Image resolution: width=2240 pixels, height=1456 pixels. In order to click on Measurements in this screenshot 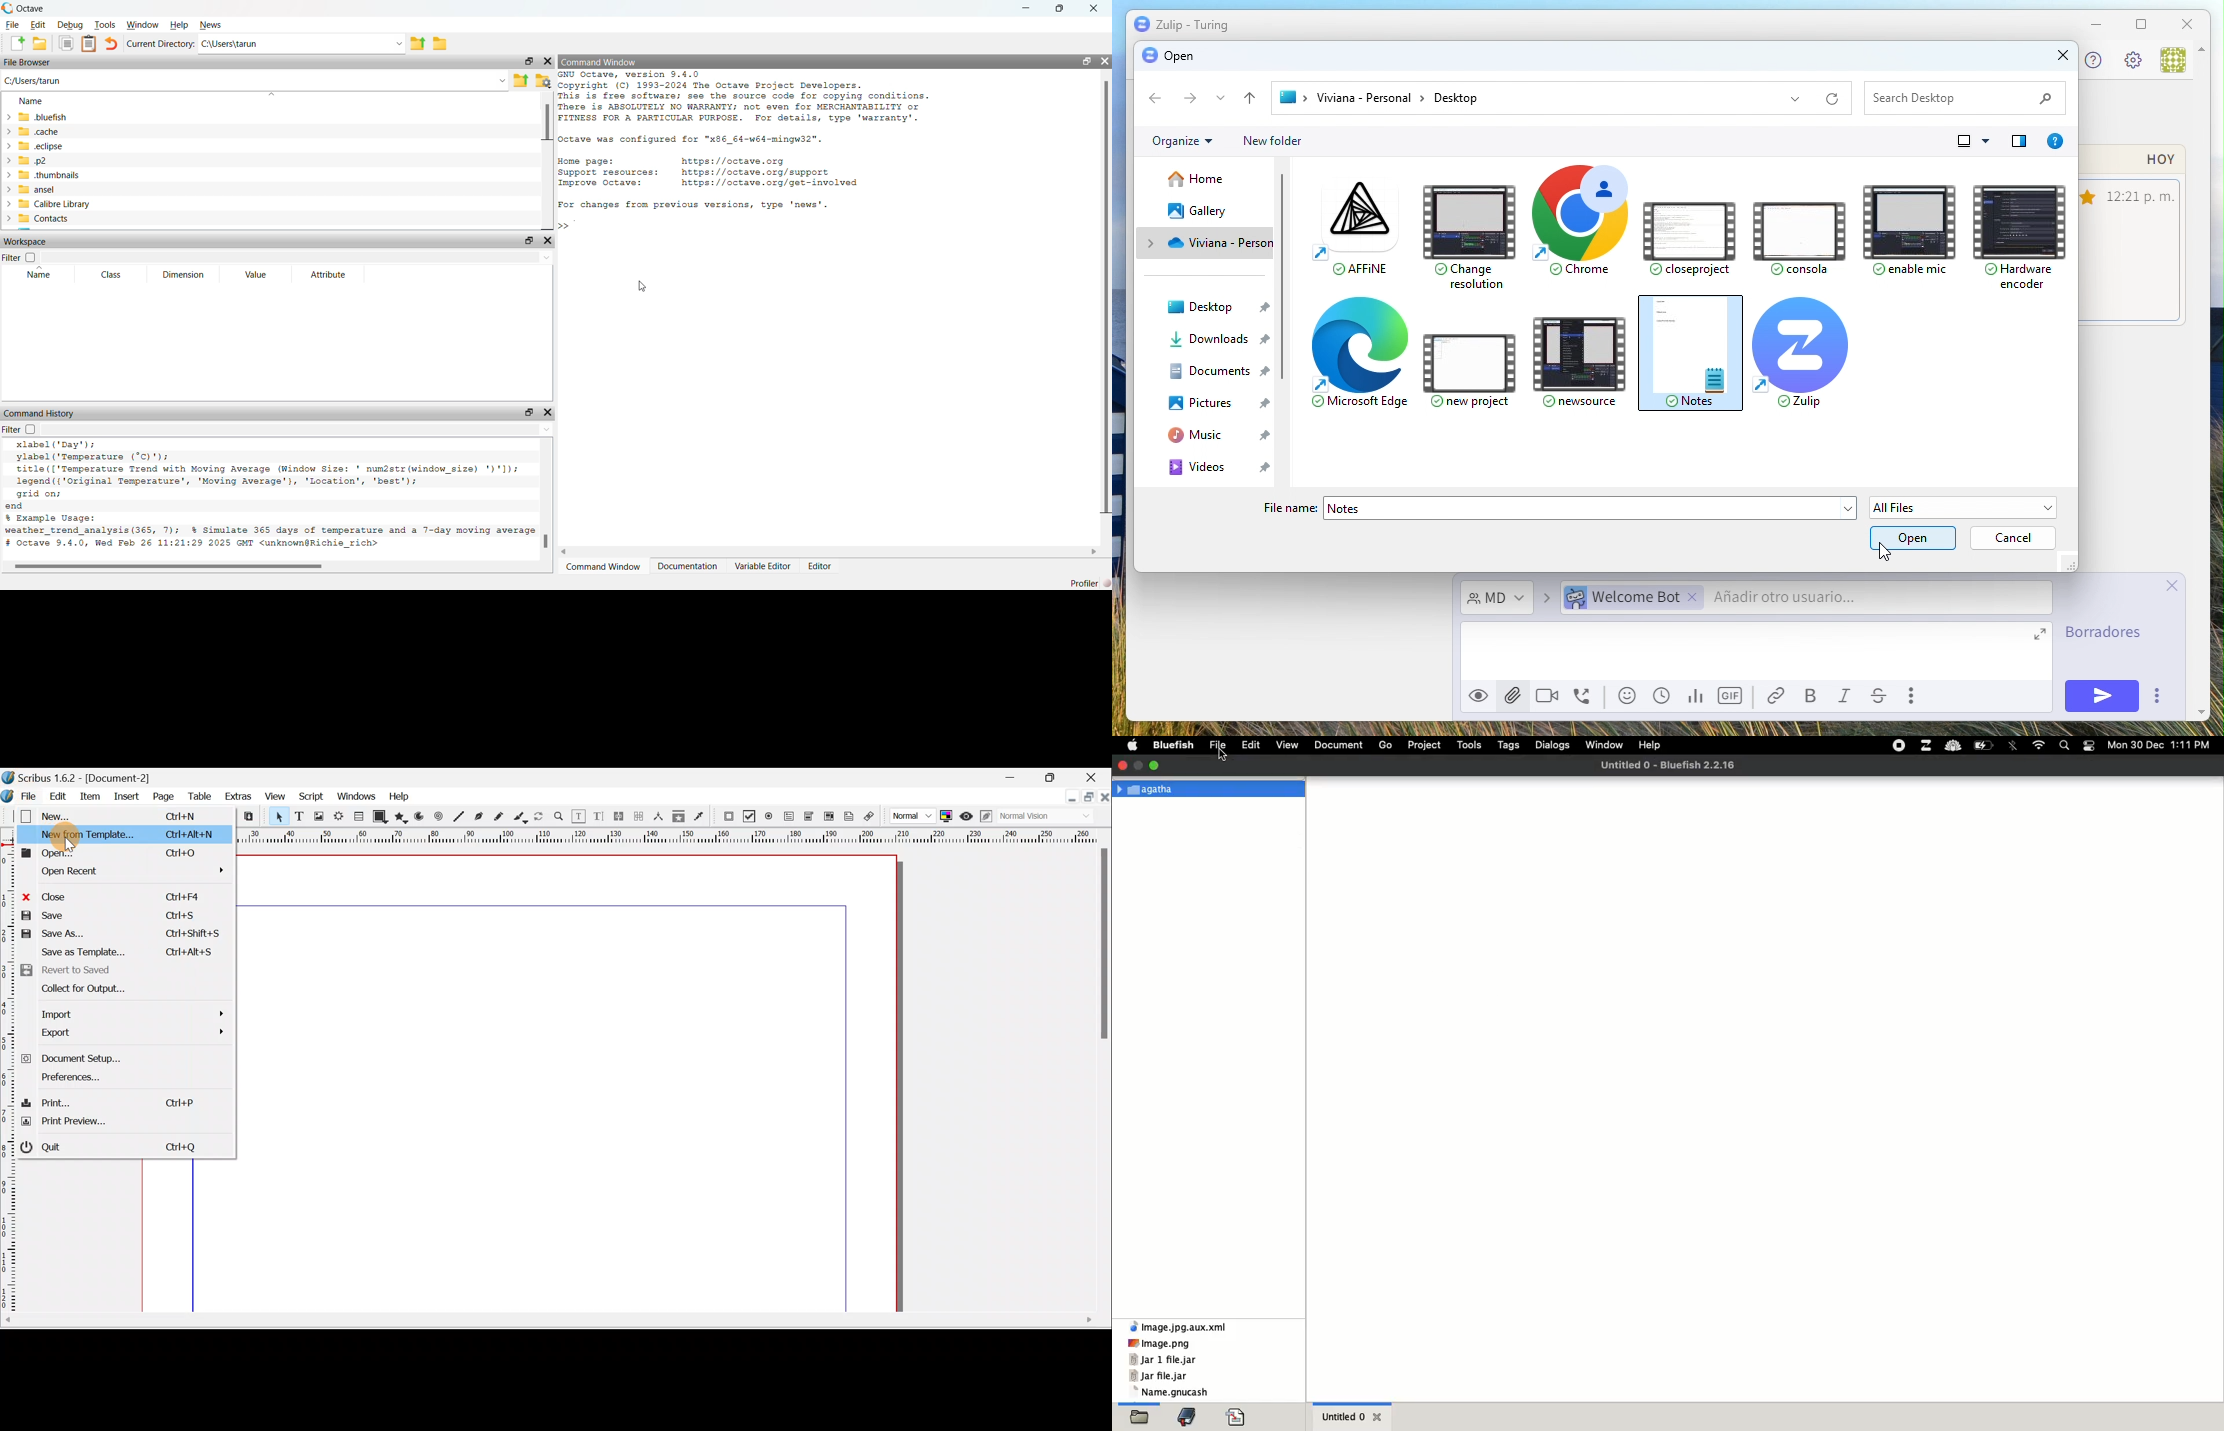, I will do `click(659, 817)`.